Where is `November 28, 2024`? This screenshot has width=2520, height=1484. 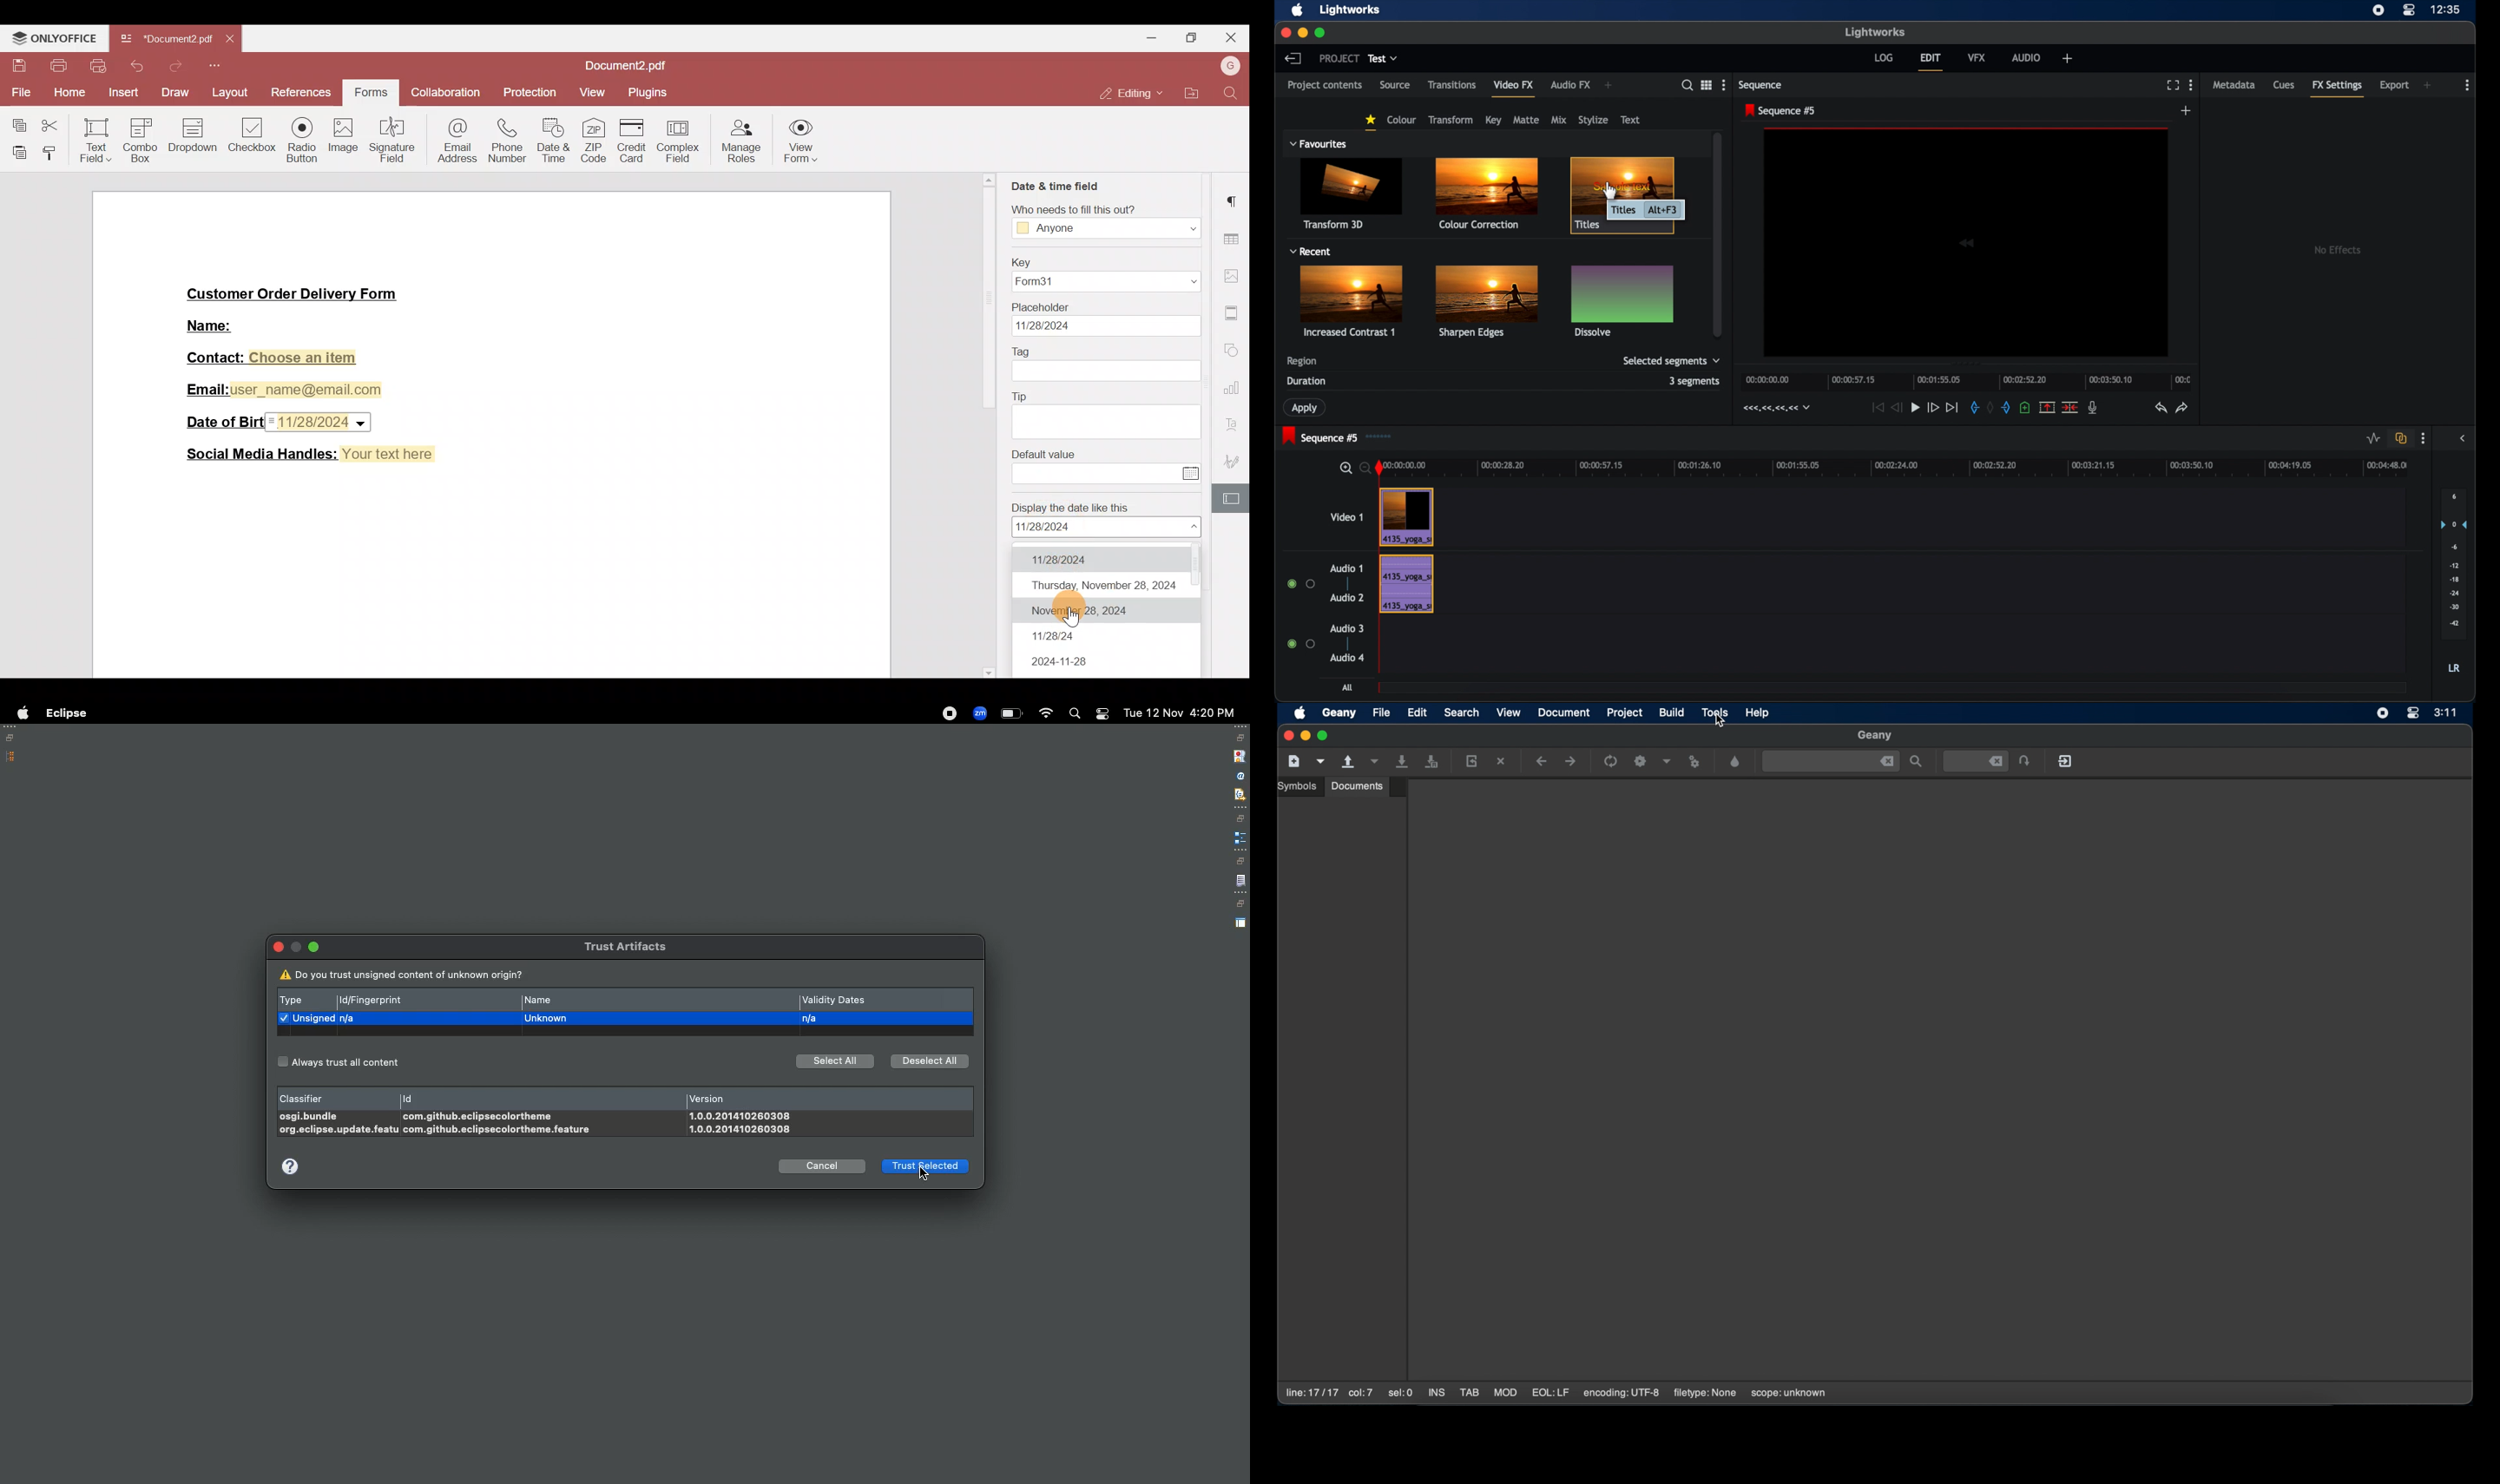
November 28, 2024 is located at coordinates (1100, 612).